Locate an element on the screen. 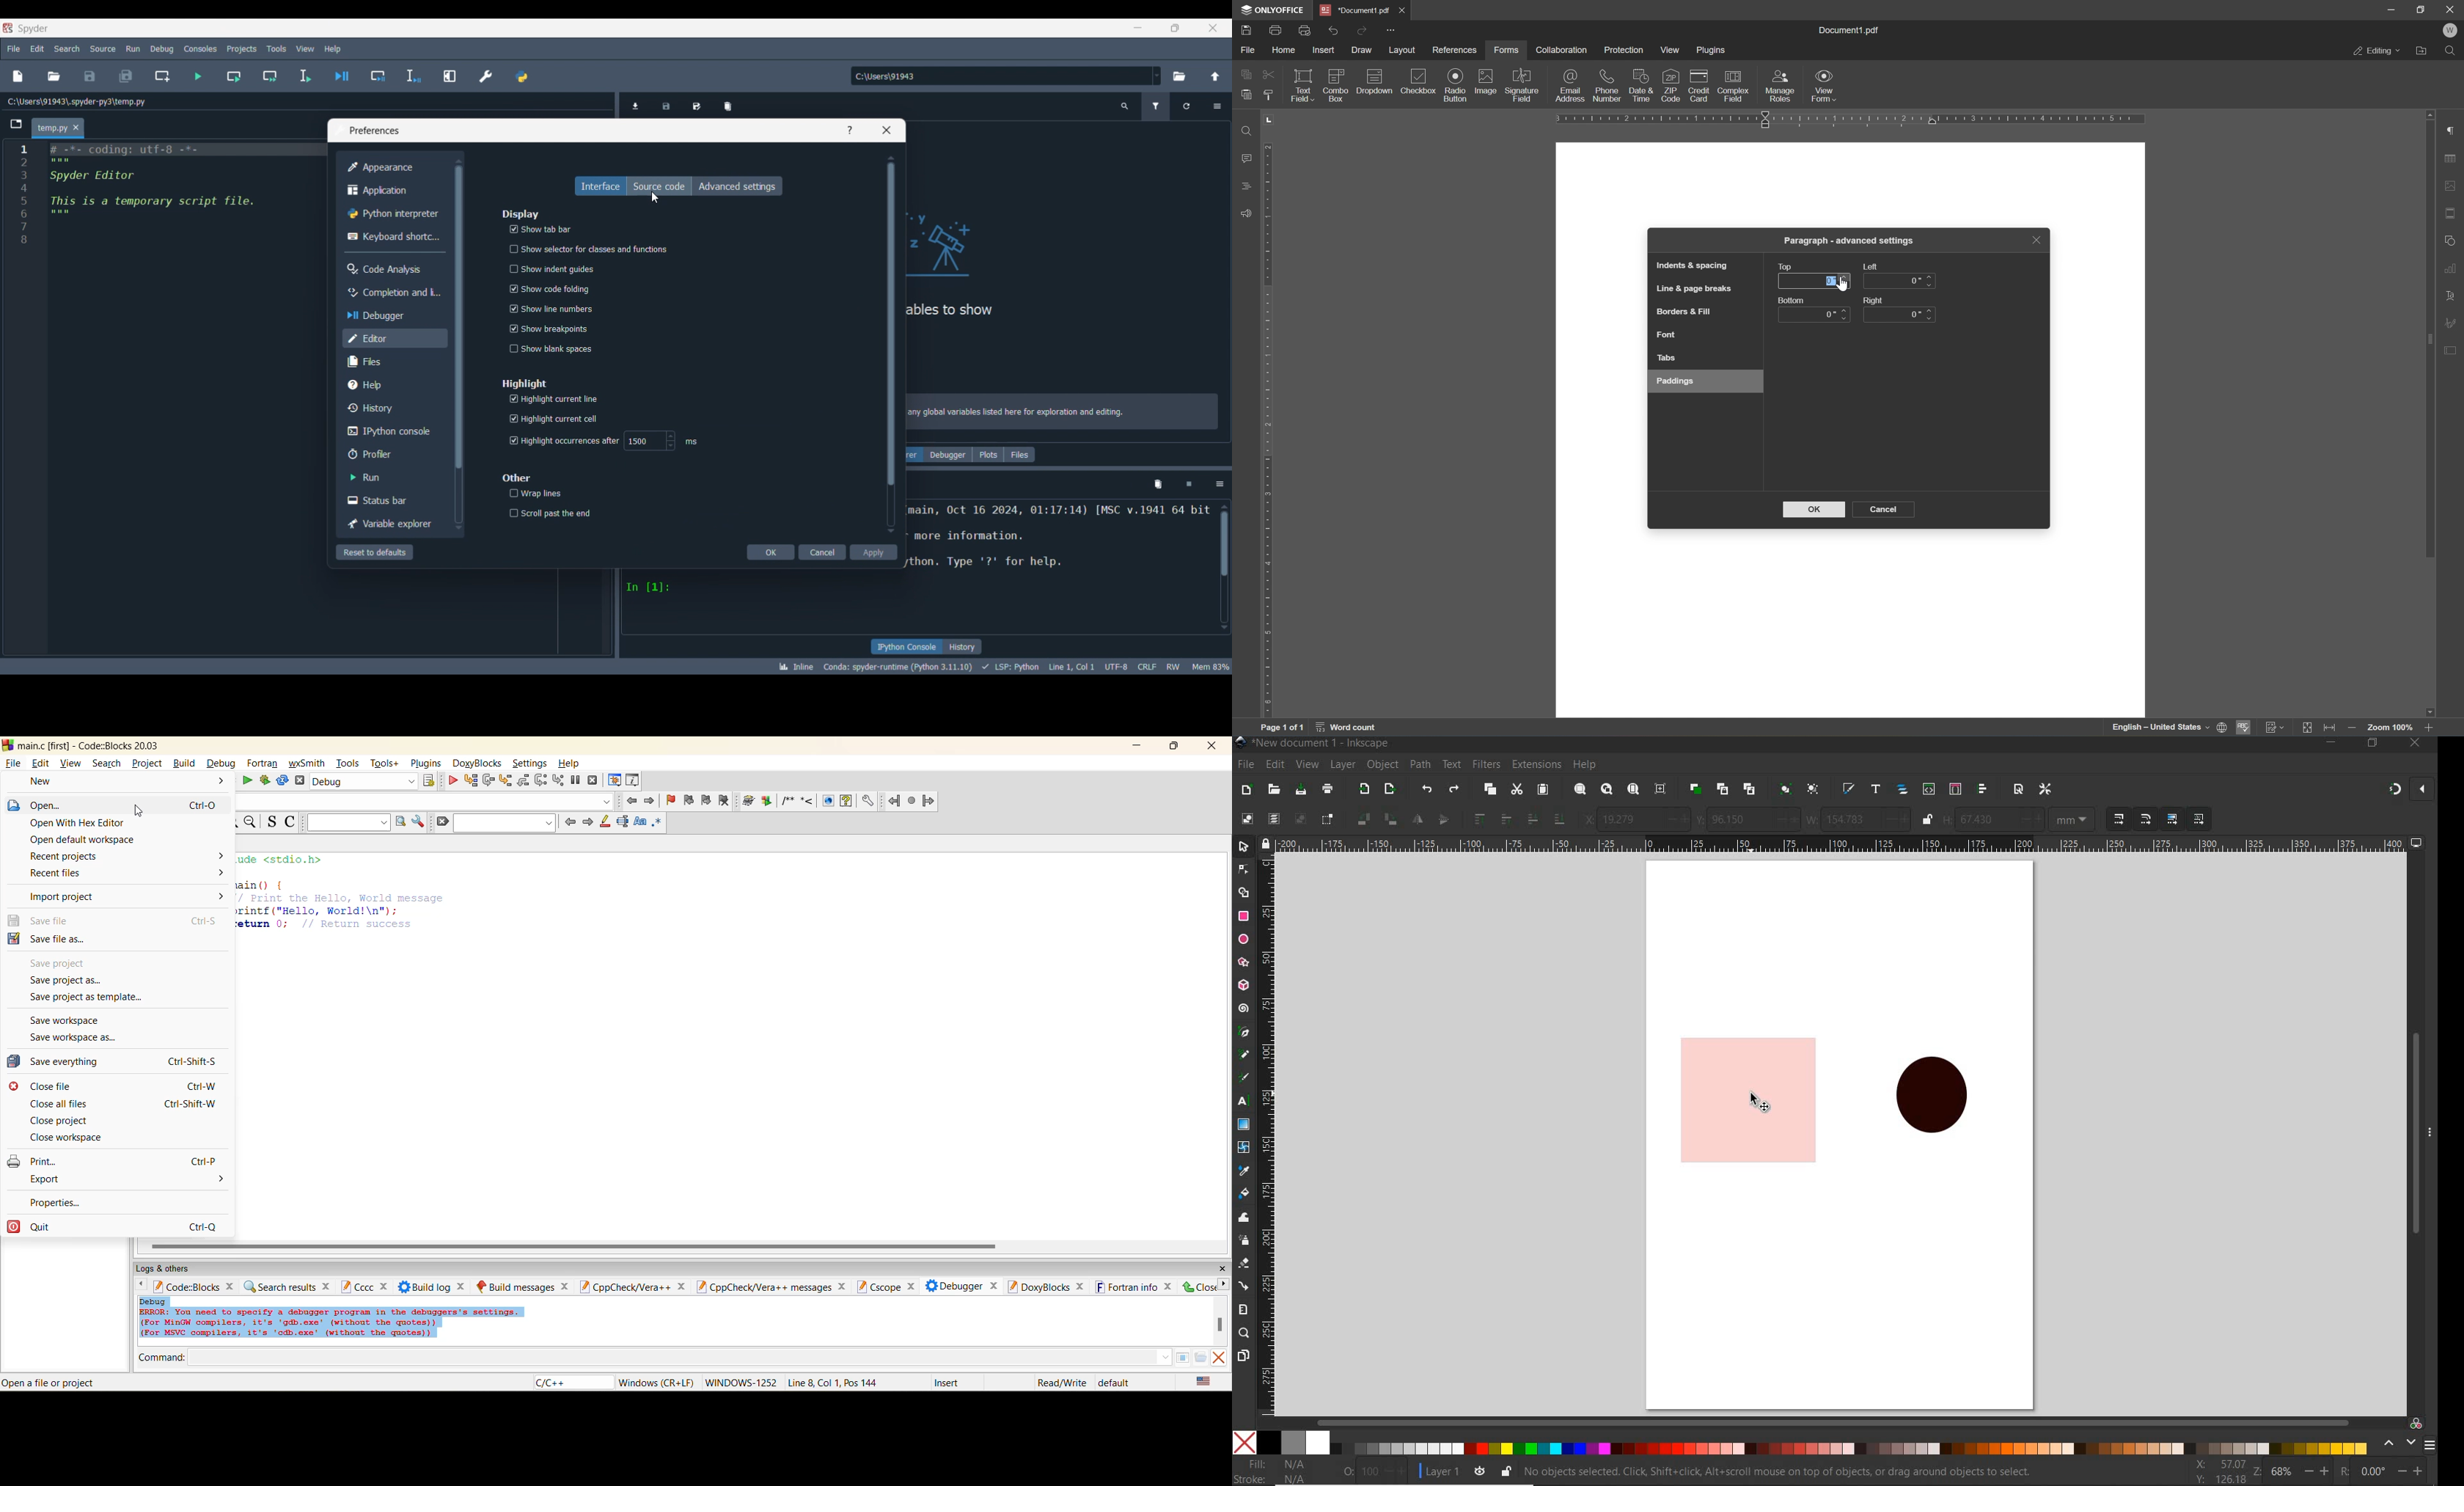 This screenshot has width=2464, height=1512. pen tool is located at coordinates (1243, 1031).